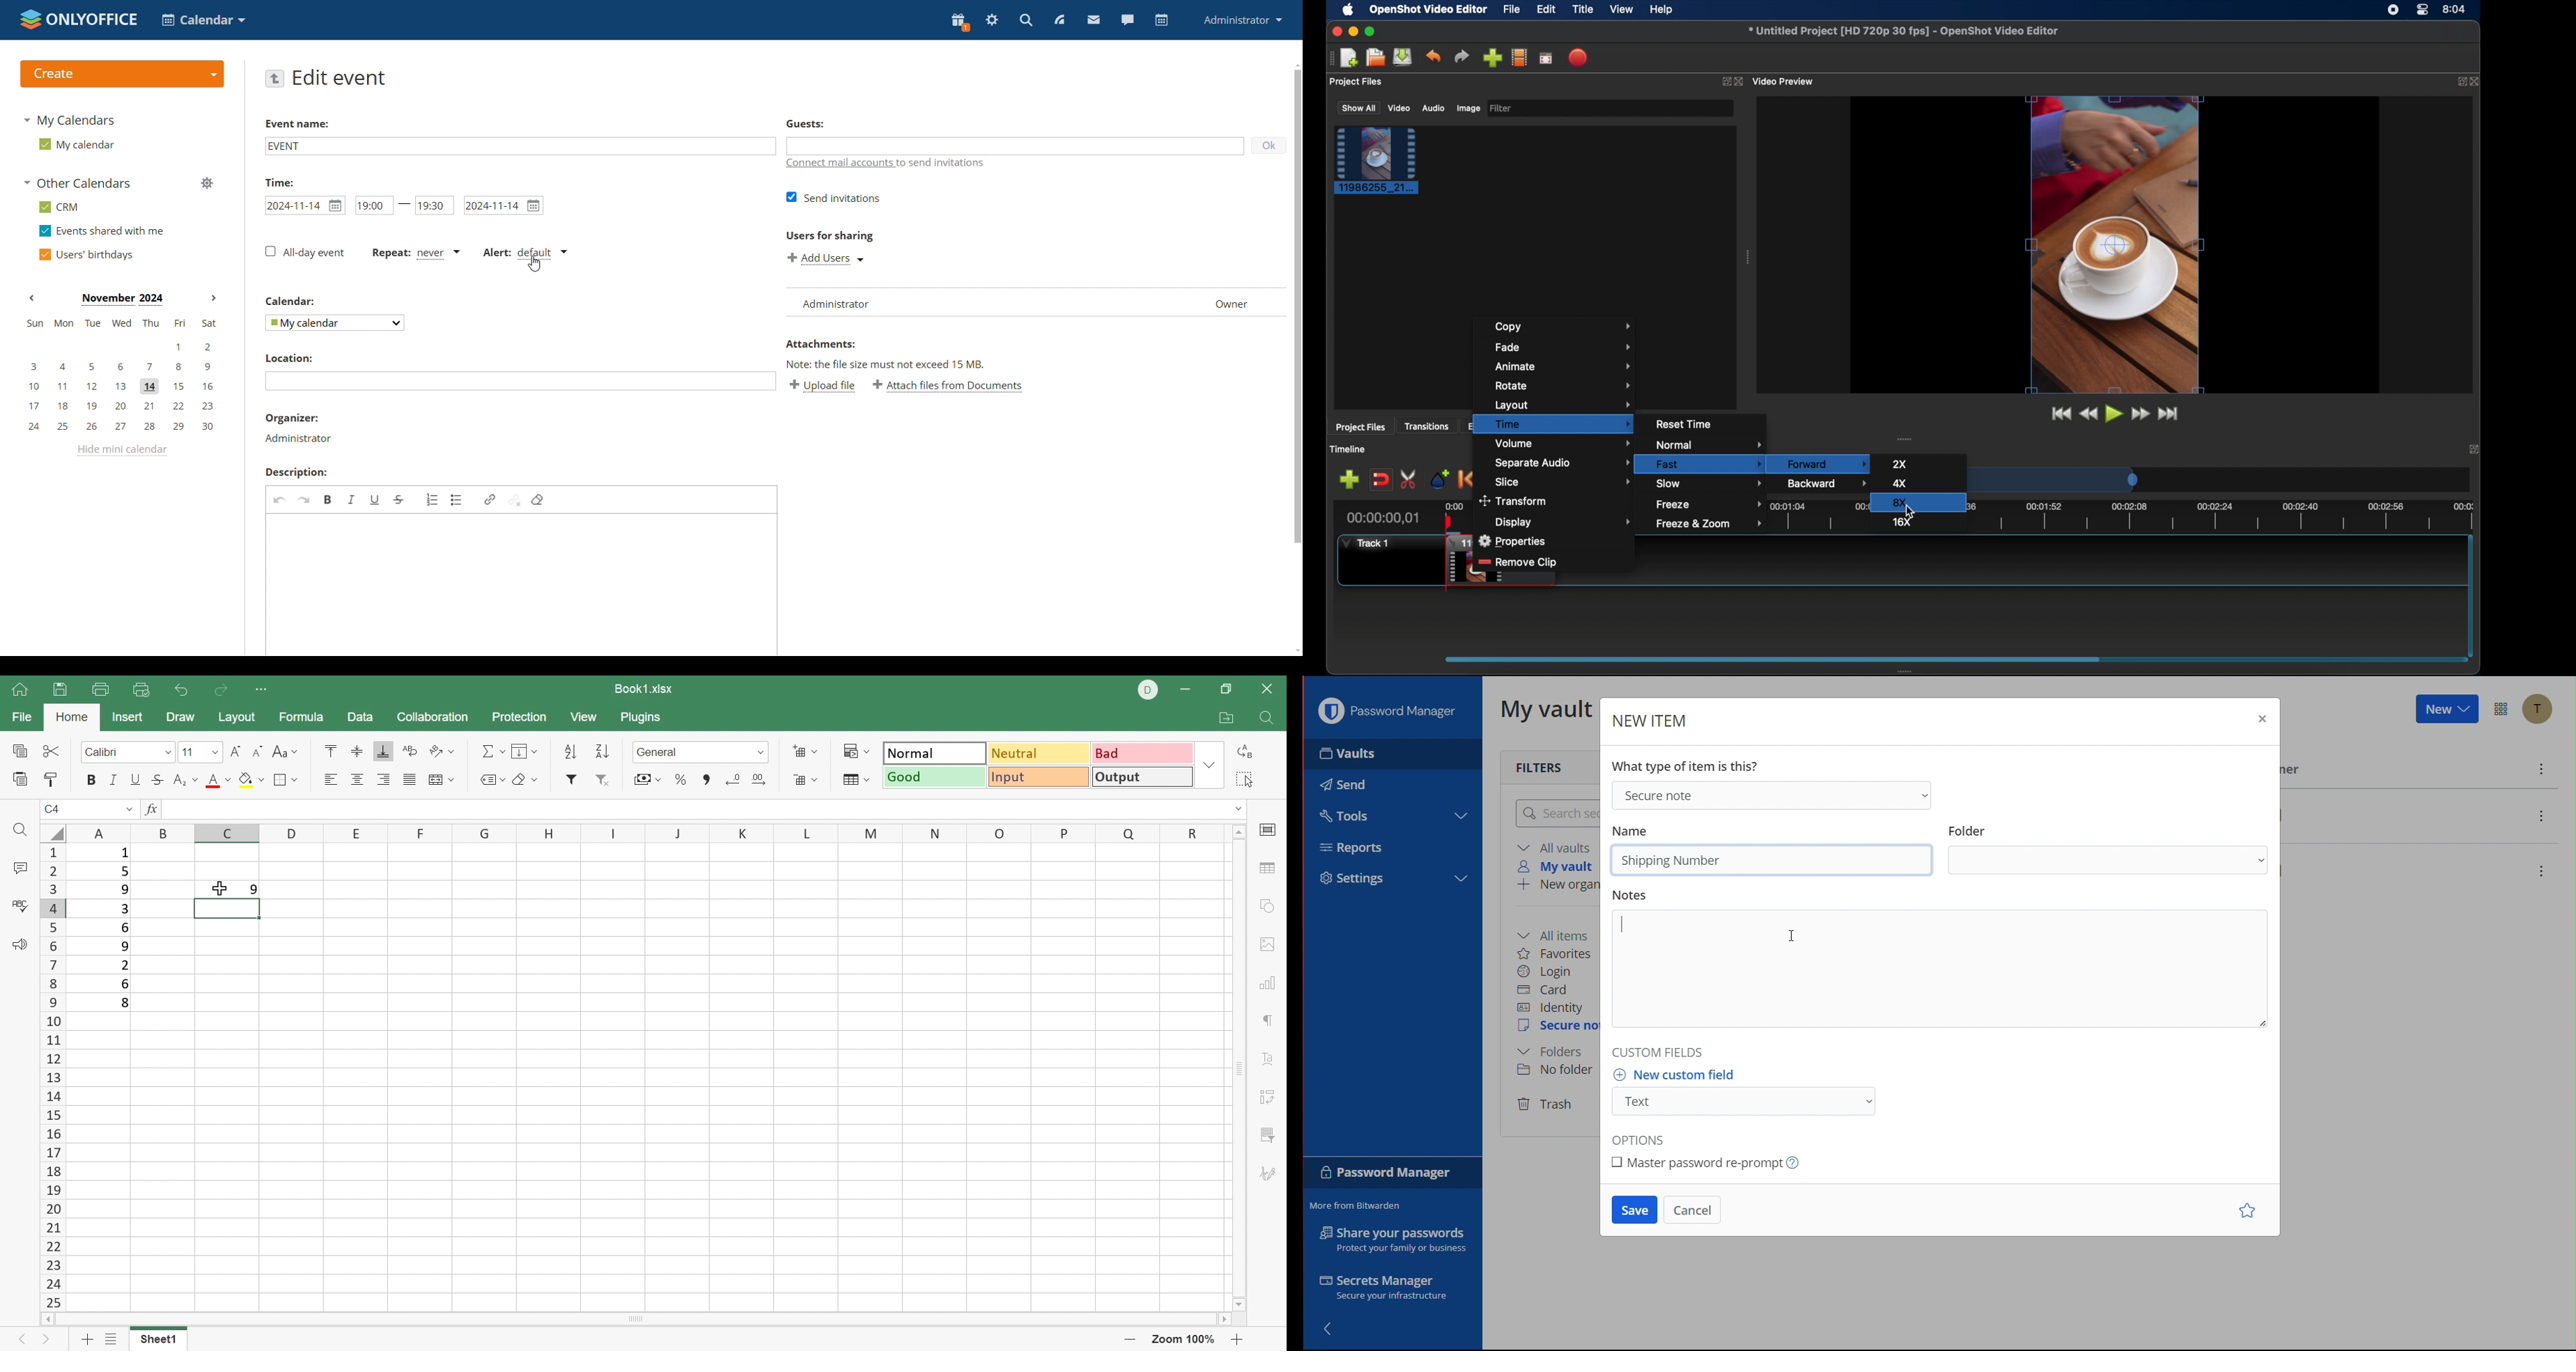 This screenshot has width=2576, height=1372. What do you see at coordinates (1227, 690) in the screenshot?
I see `Restore Down` at bounding box center [1227, 690].